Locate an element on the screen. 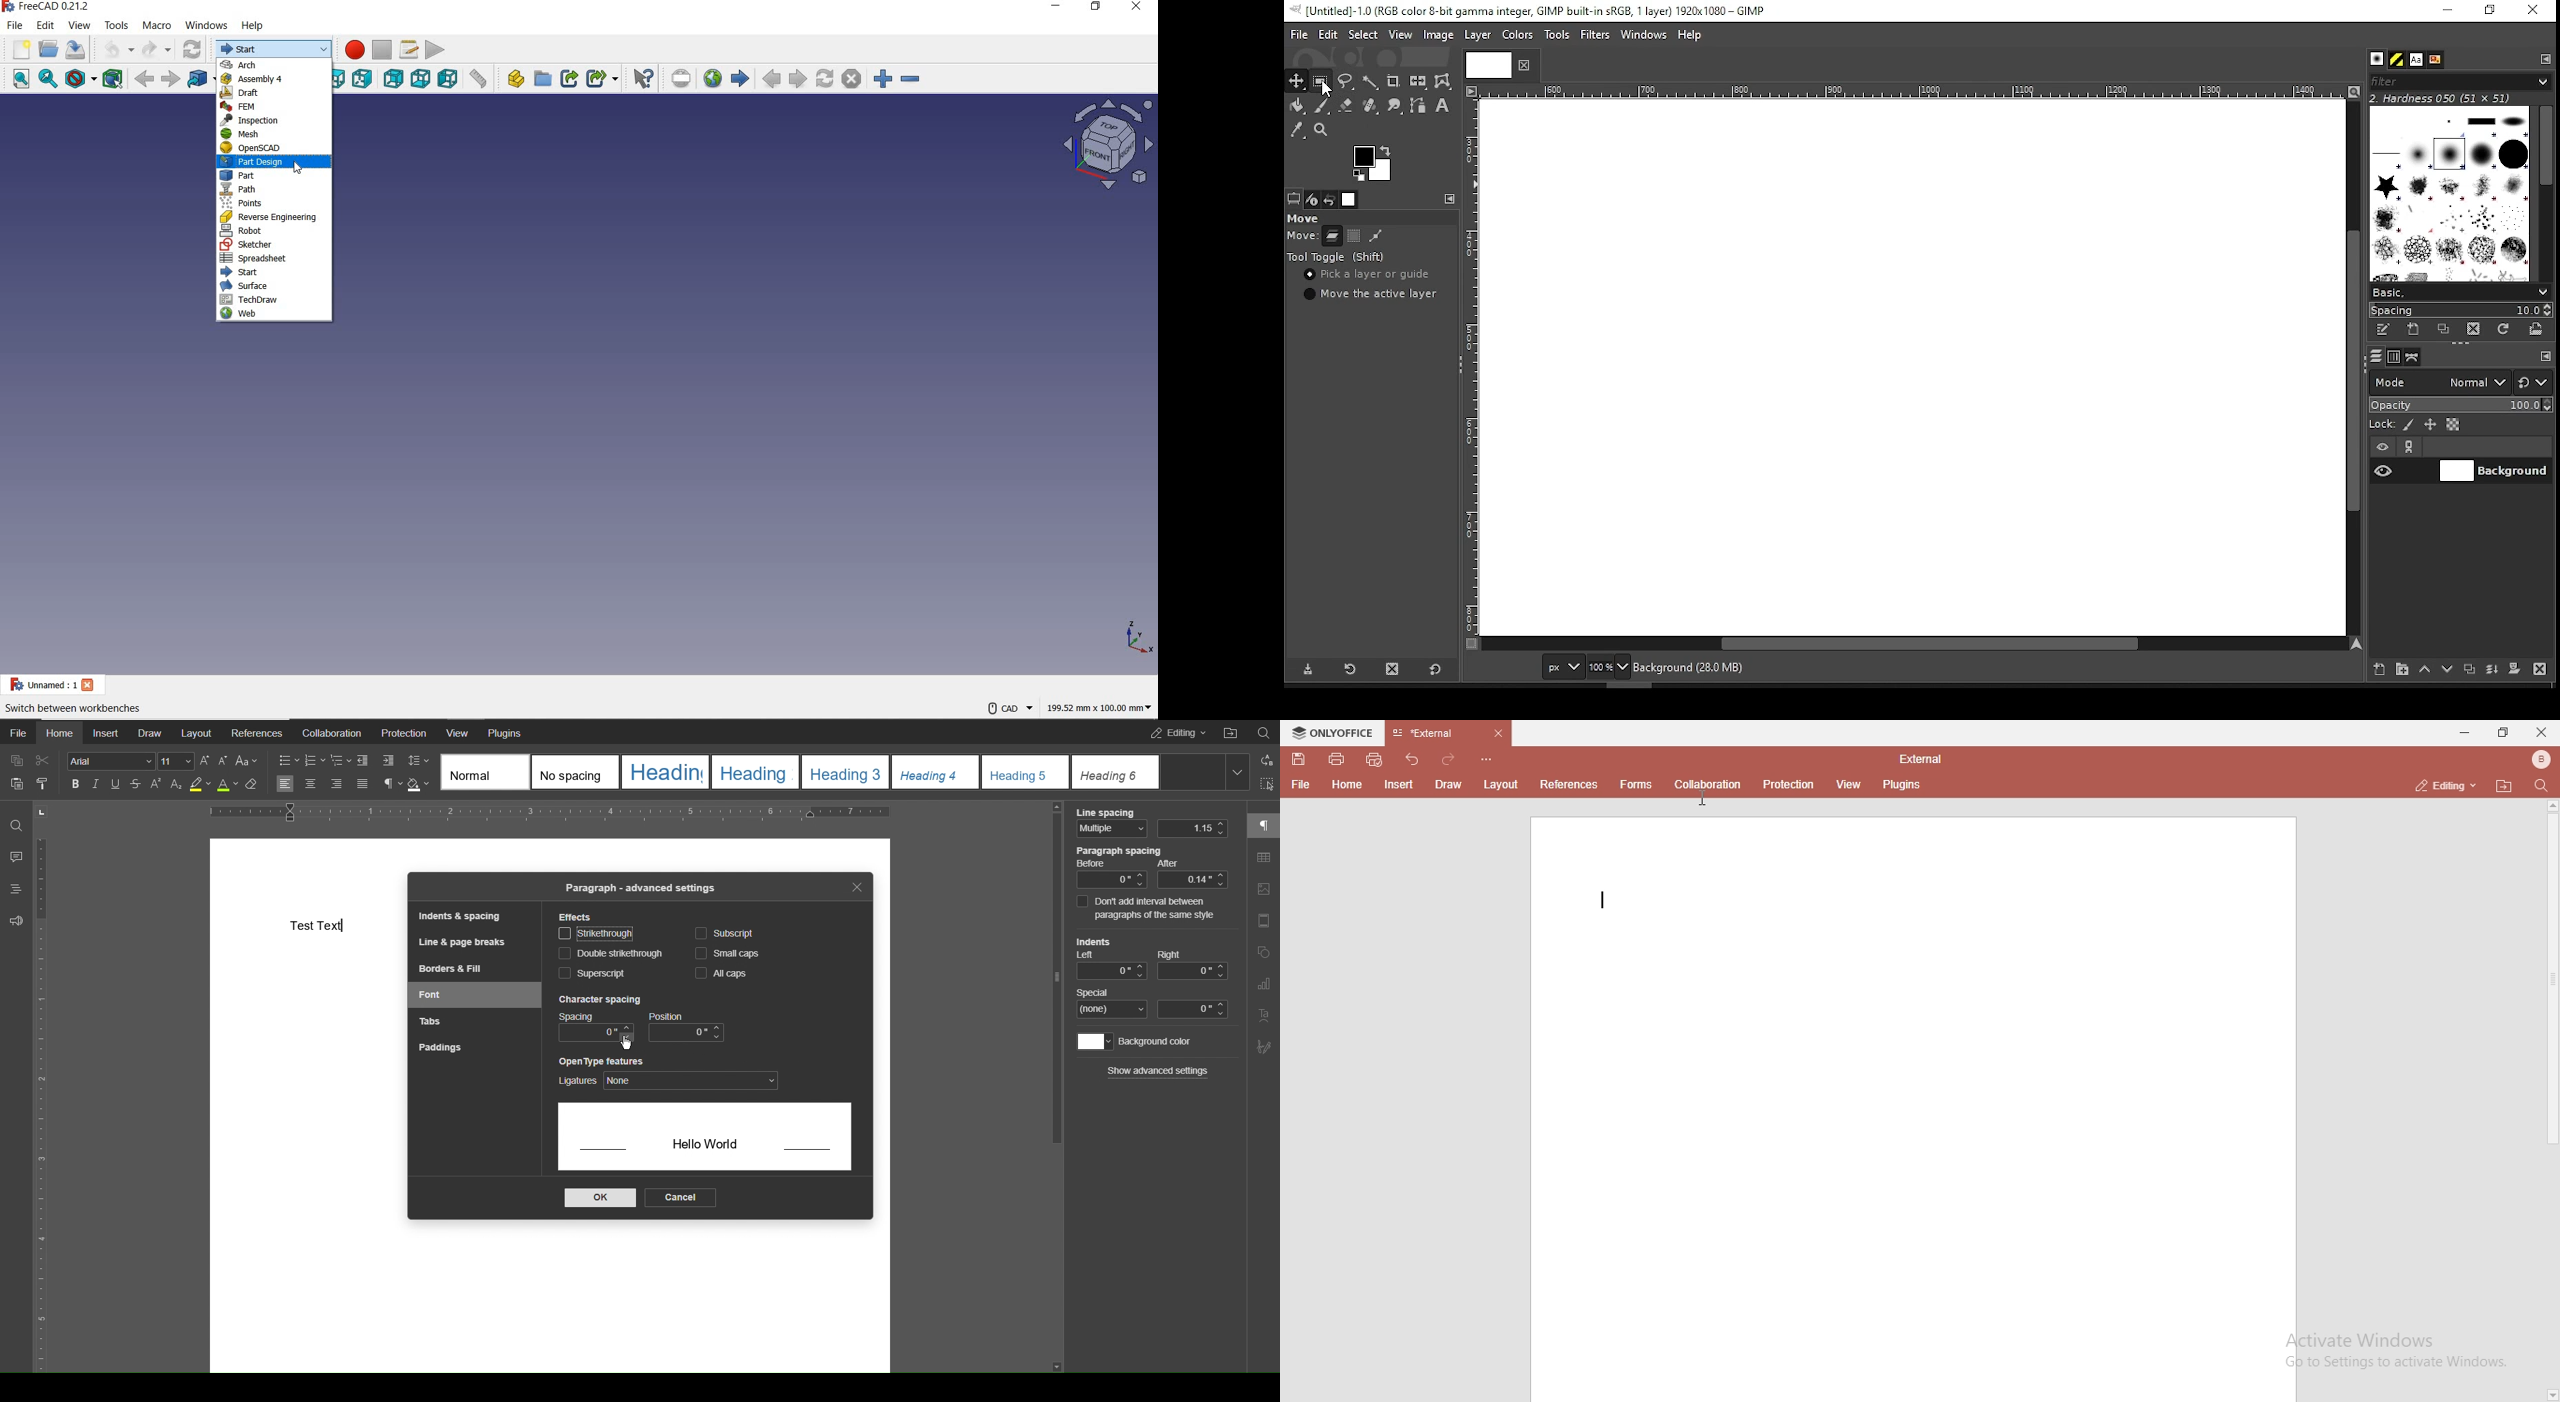 This screenshot has height=1428, width=2576. Text Art is located at coordinates (1264, 1016).